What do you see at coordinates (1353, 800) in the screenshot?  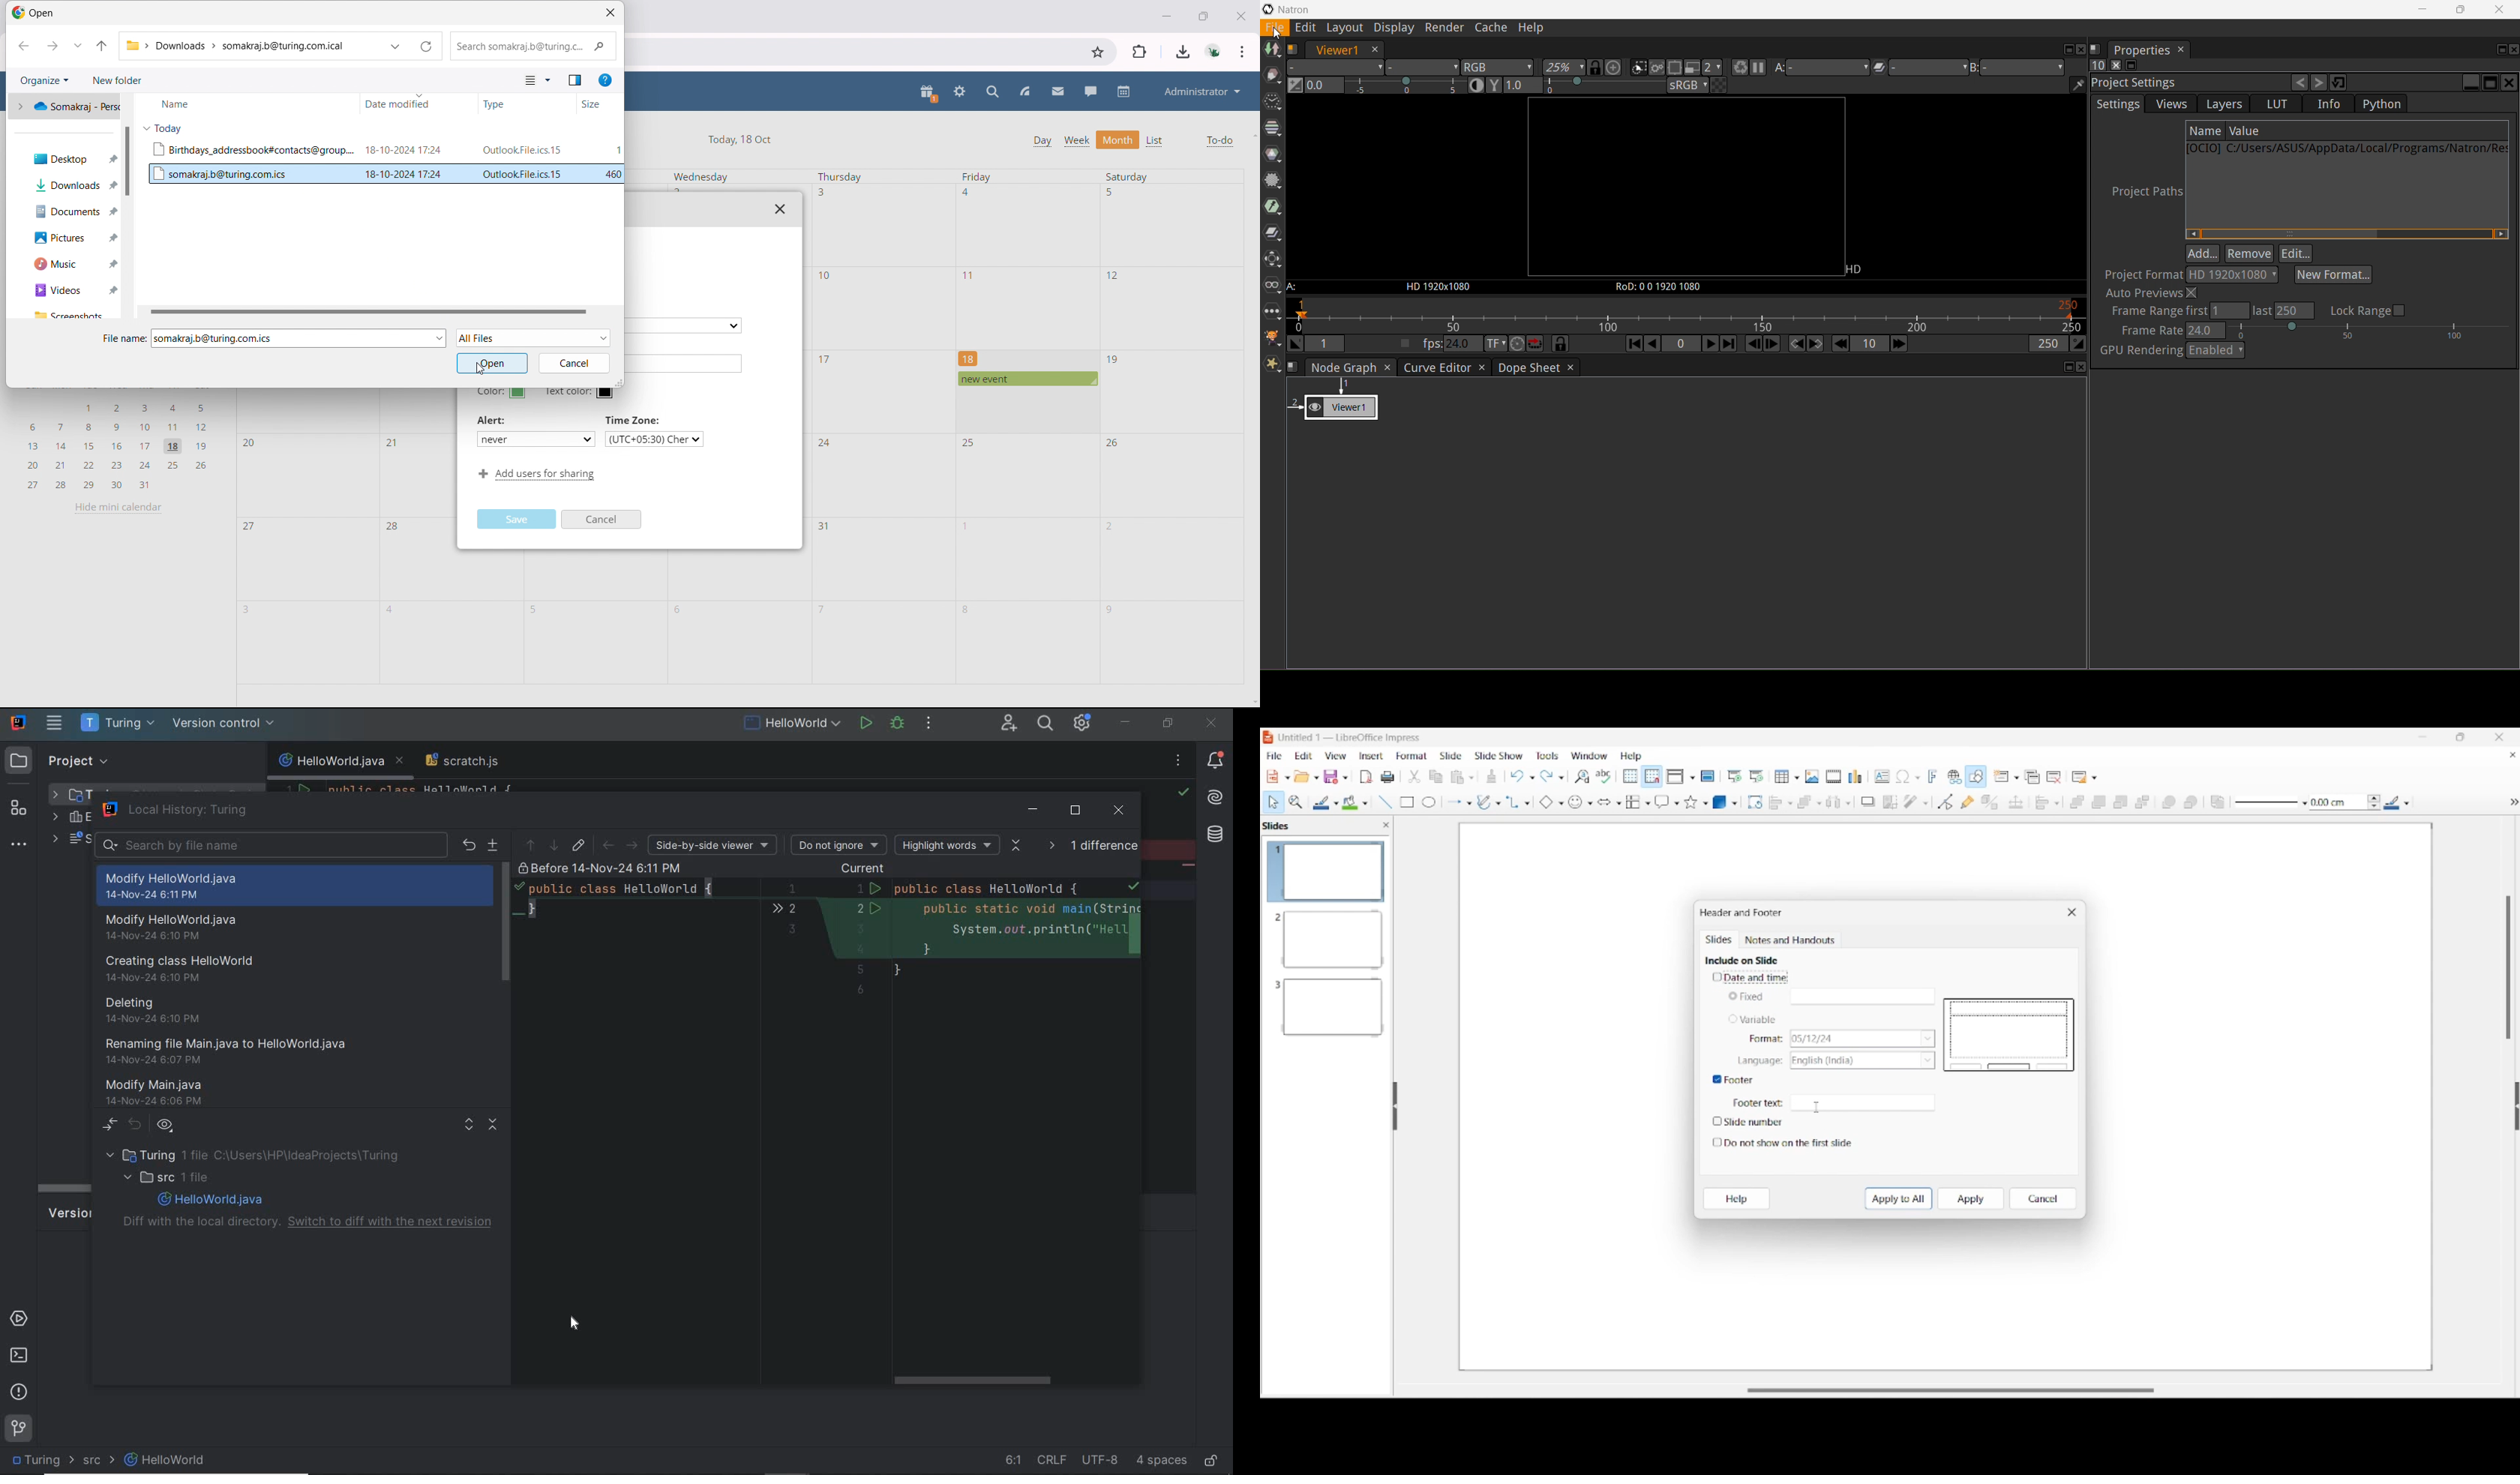 I see `Color` at bounding box center [1353, 800].